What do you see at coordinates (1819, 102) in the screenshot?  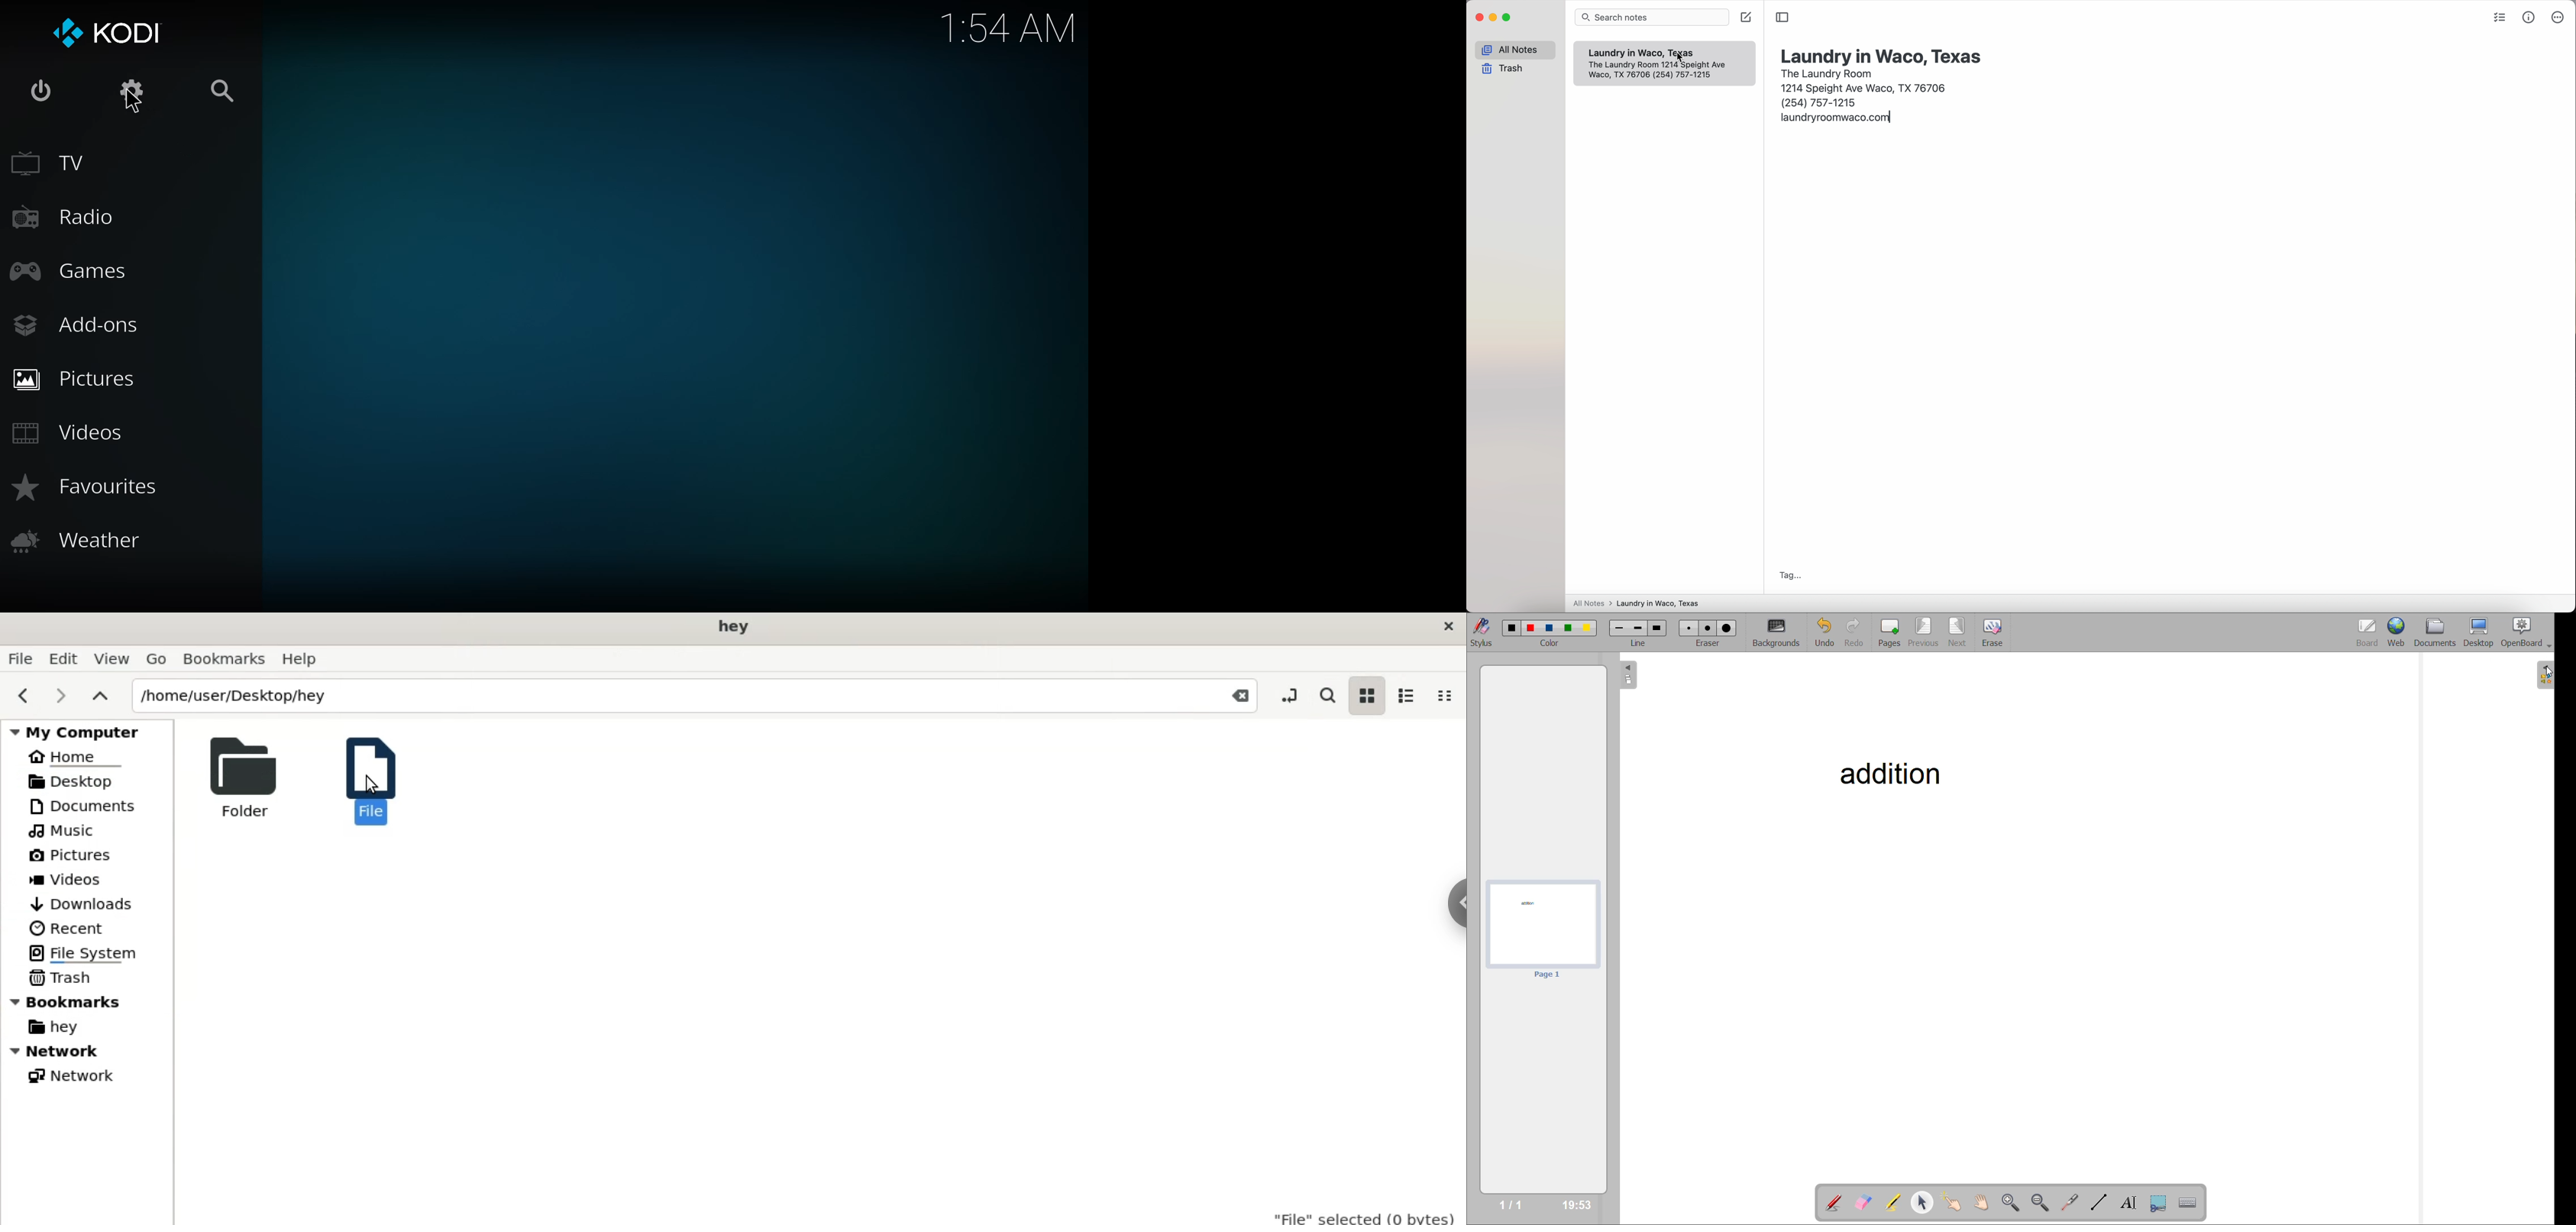 I see `(254) 757-1215` at bounding box center [1819, 102].